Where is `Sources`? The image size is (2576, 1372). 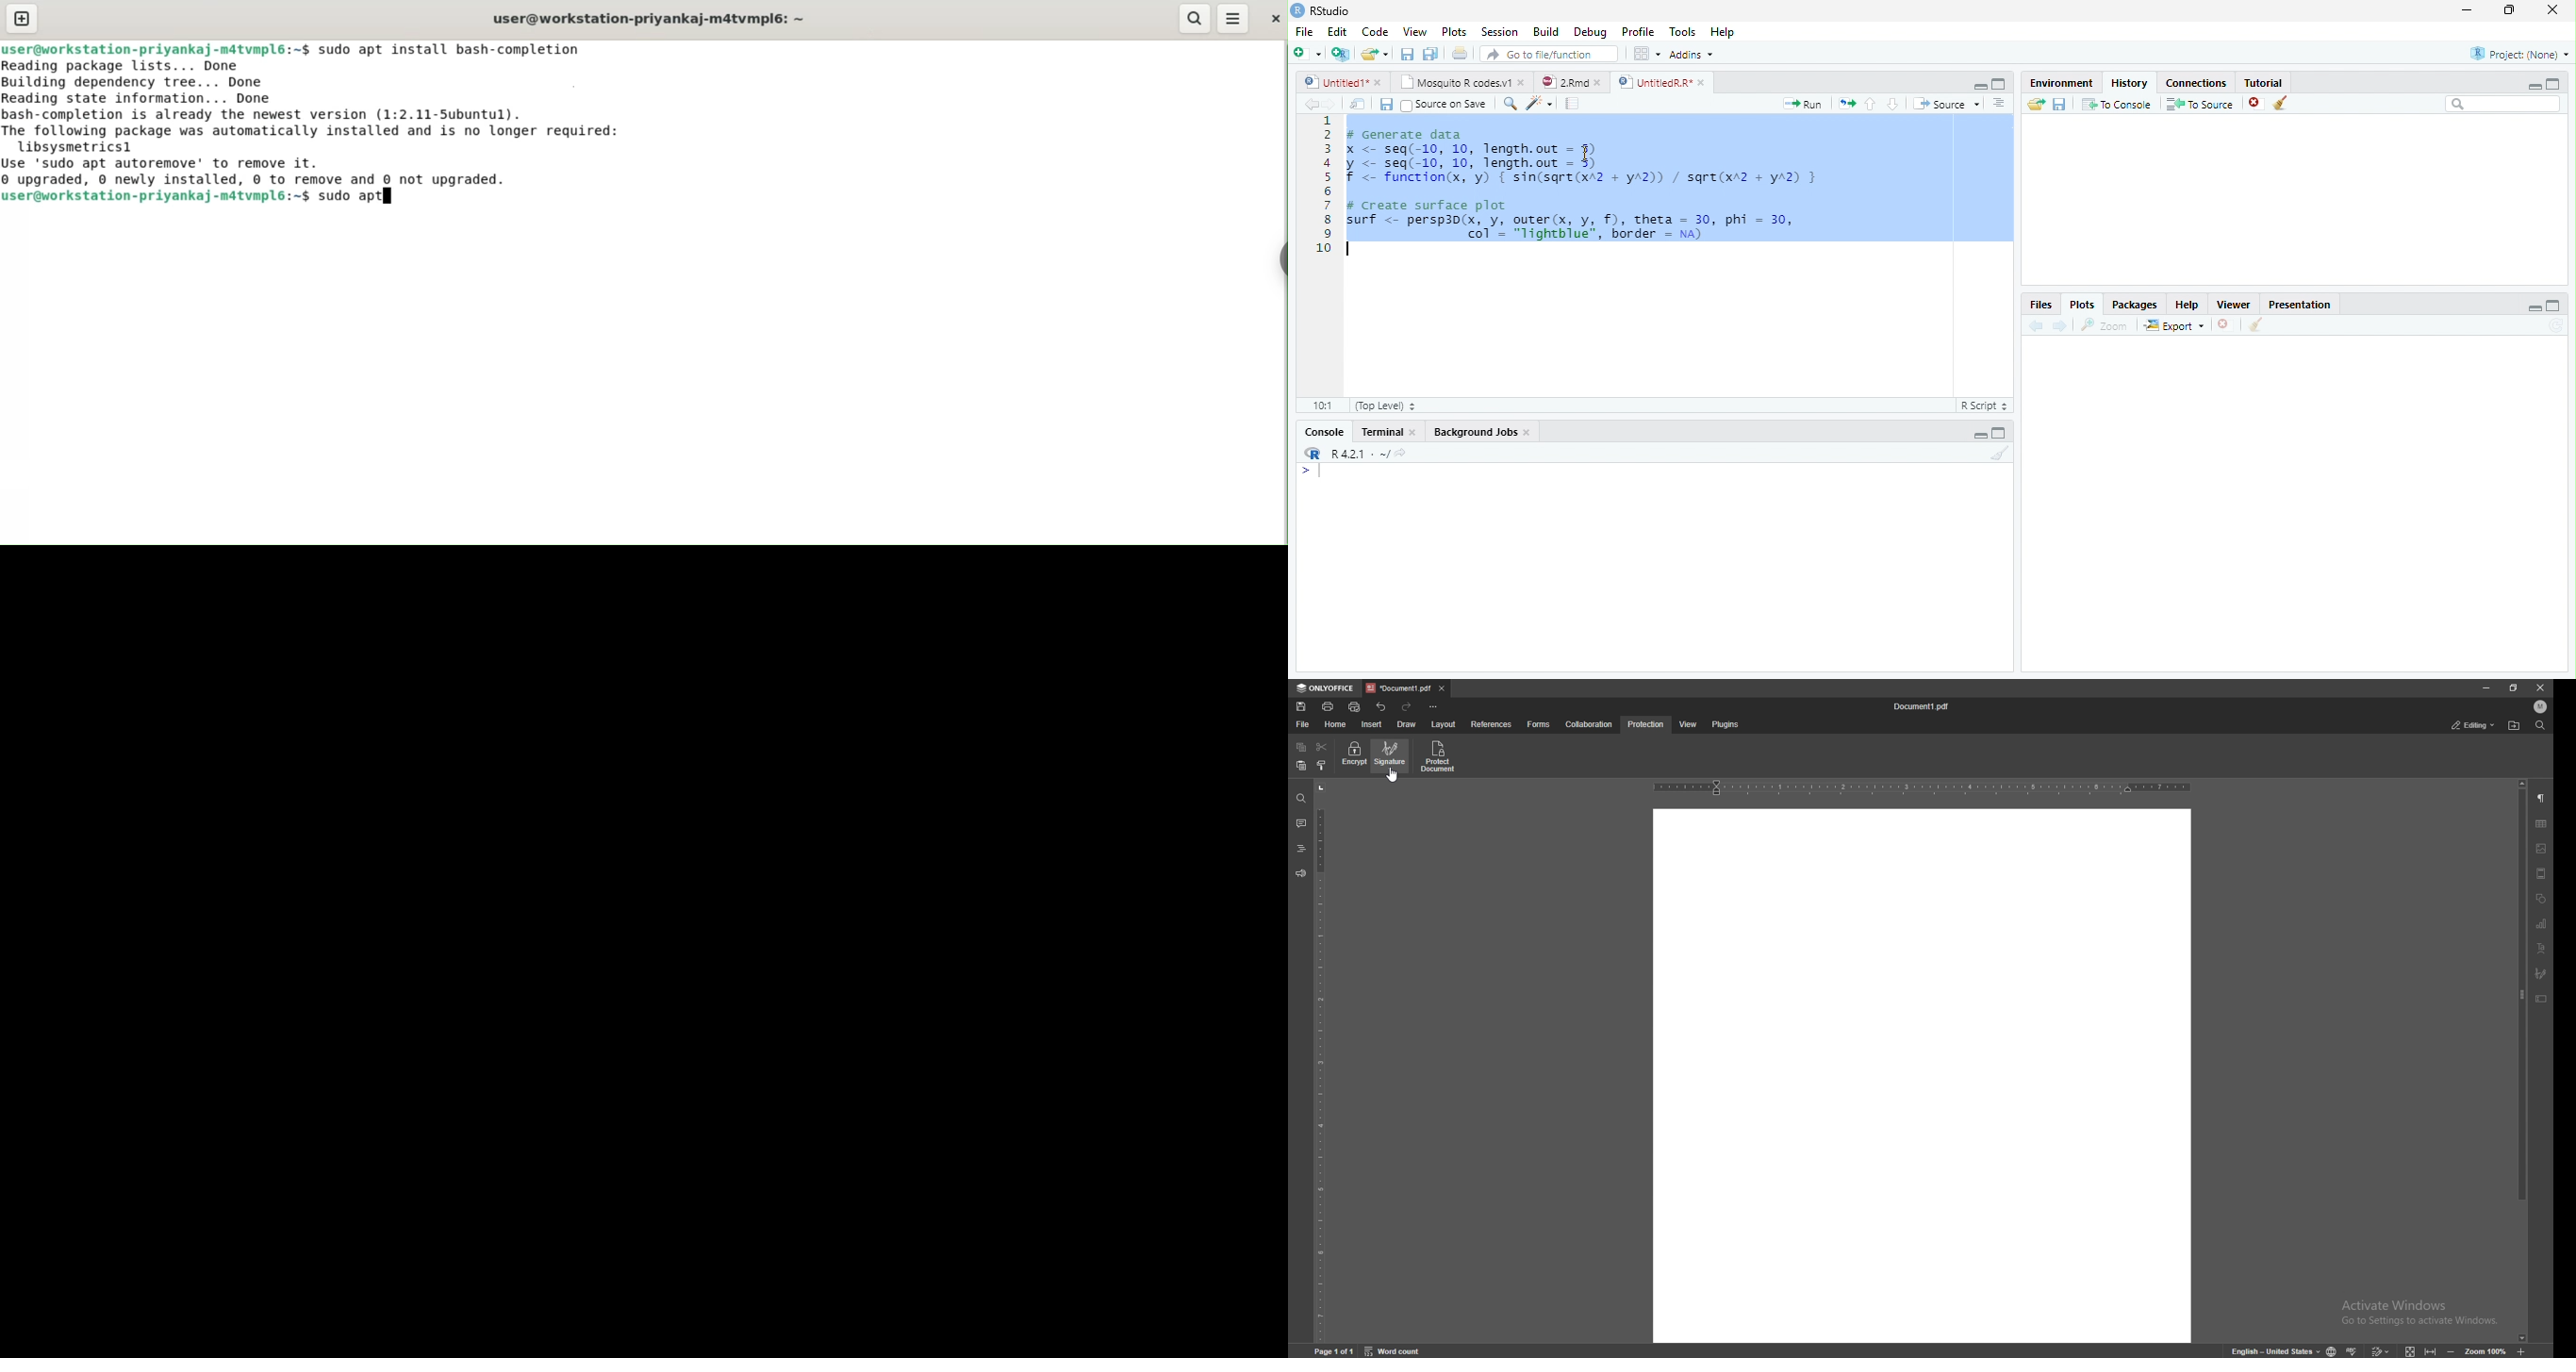 Sources is located at coordinates (258, 1127).